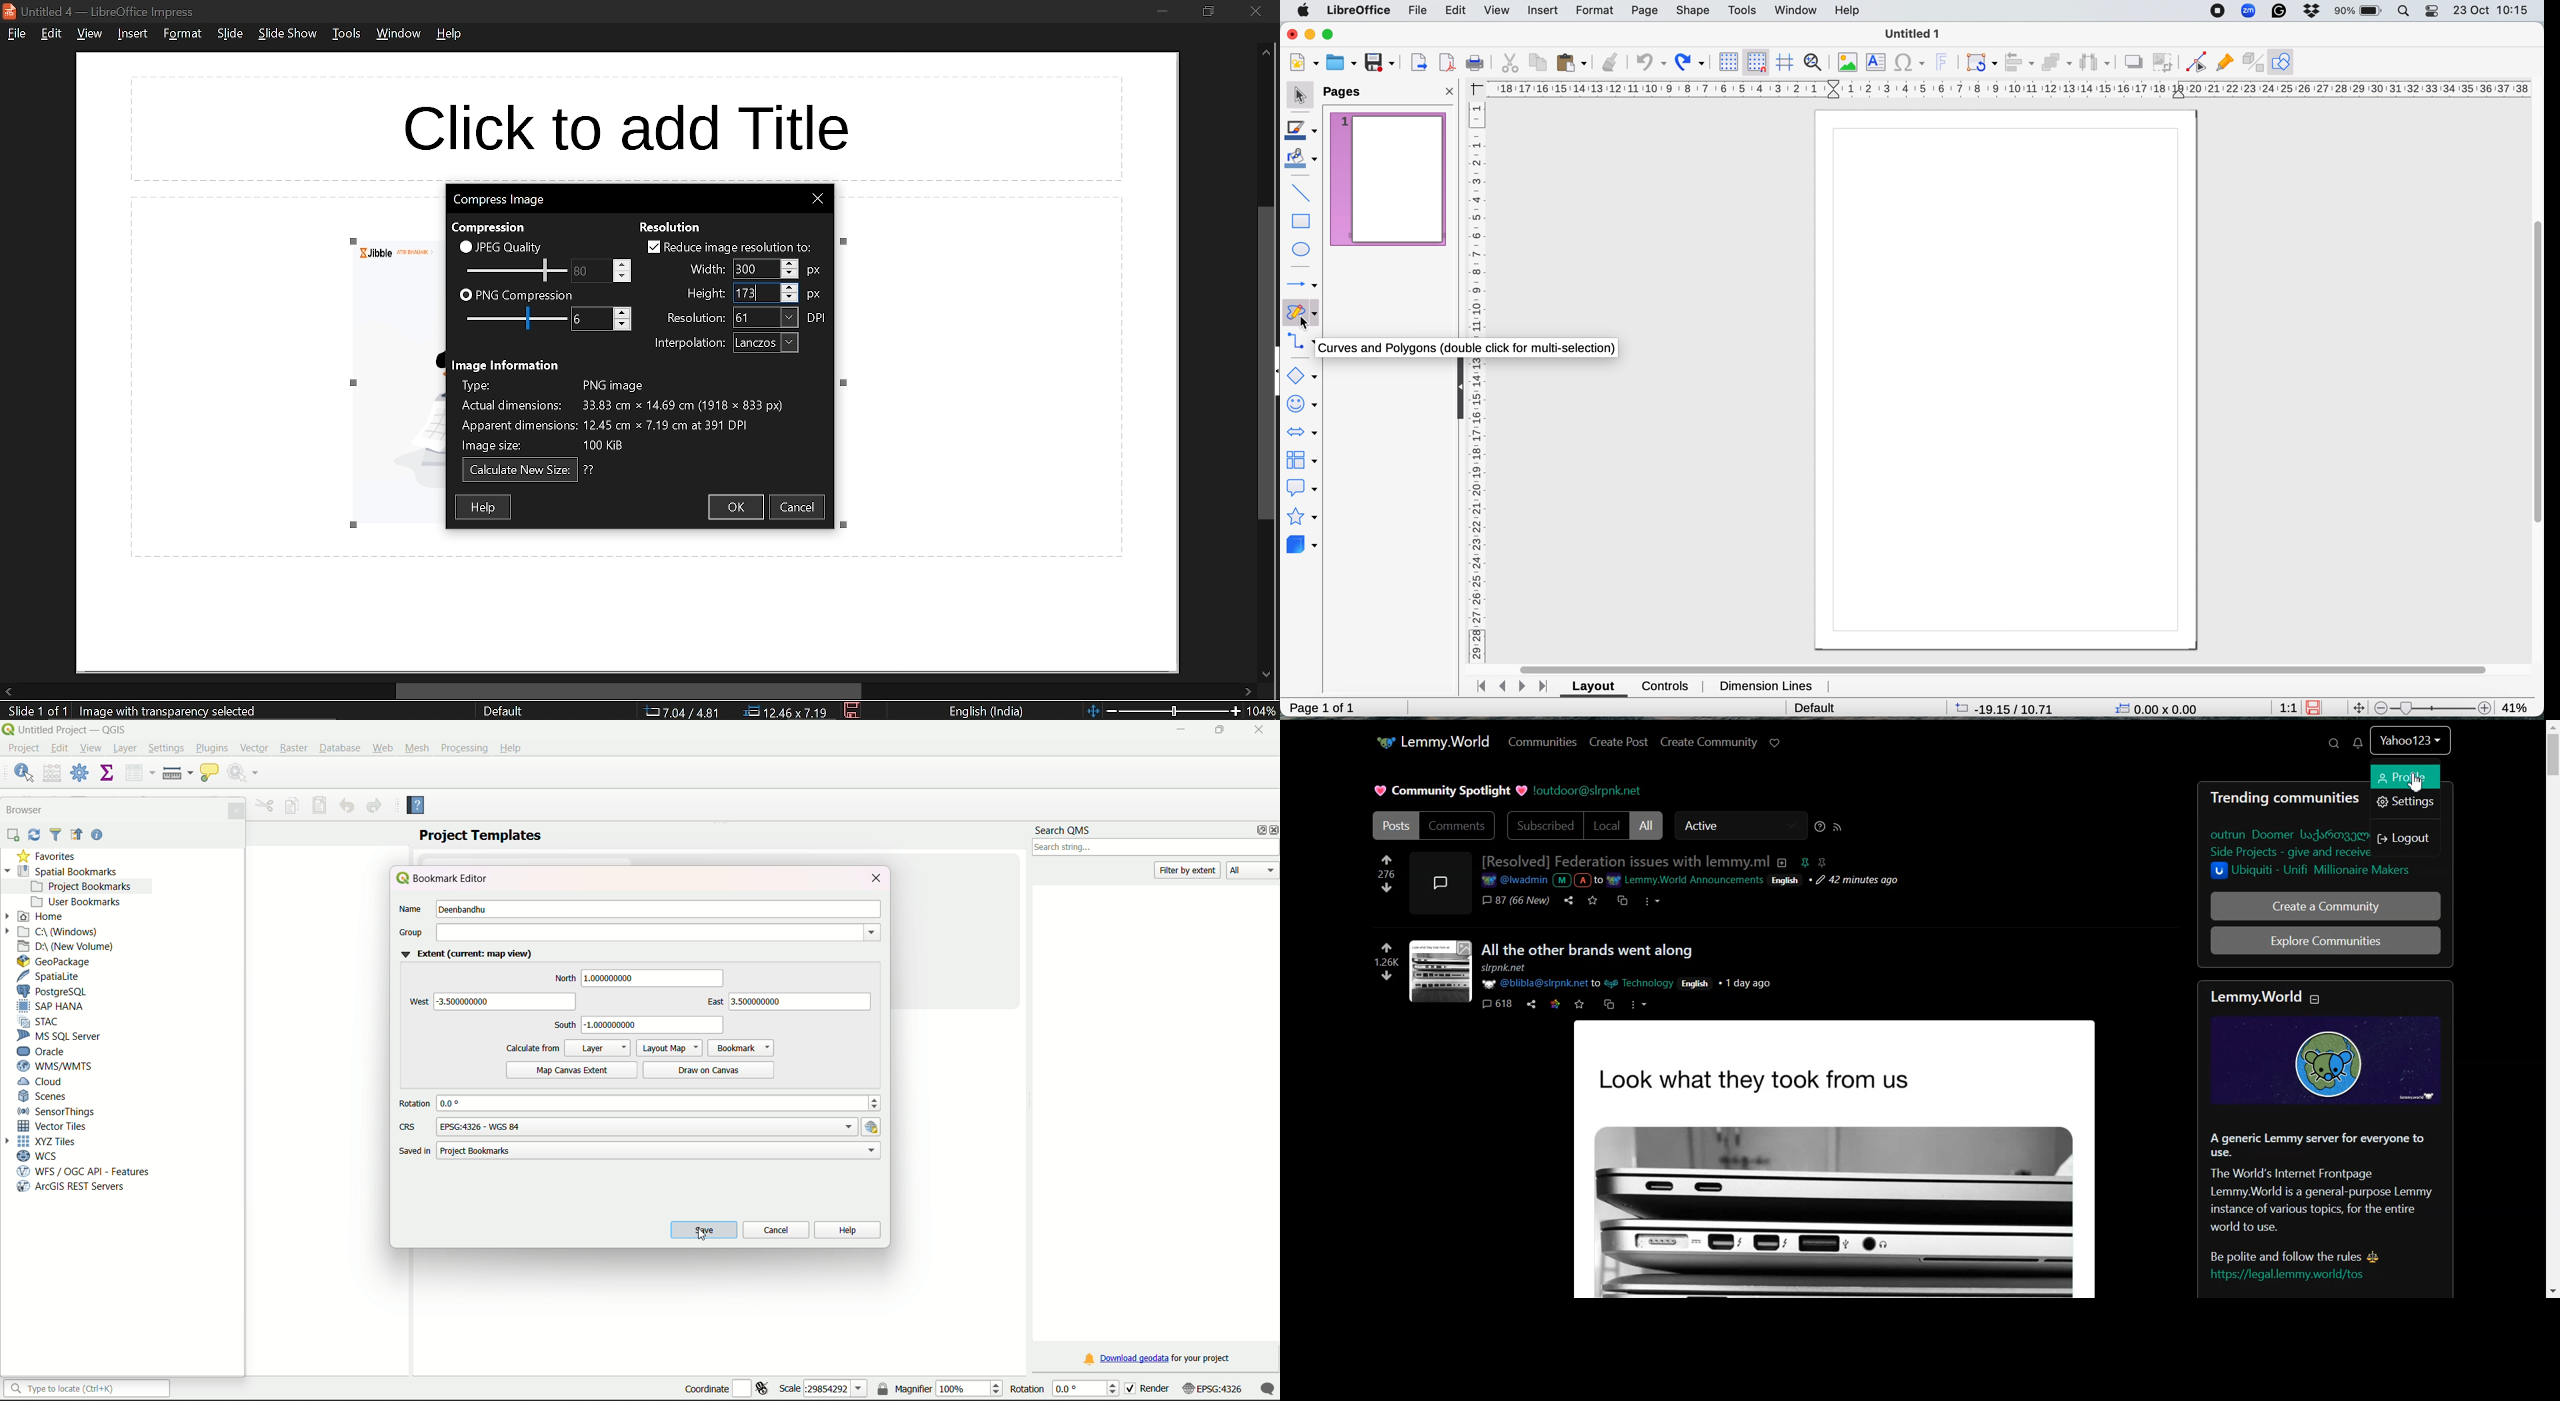 The height and width of the screenshot is (1428, 2576). What do you see at coordinates (531, 1048) in the screenshot?
I see `calculate from` at bounding box center [531, 1048].